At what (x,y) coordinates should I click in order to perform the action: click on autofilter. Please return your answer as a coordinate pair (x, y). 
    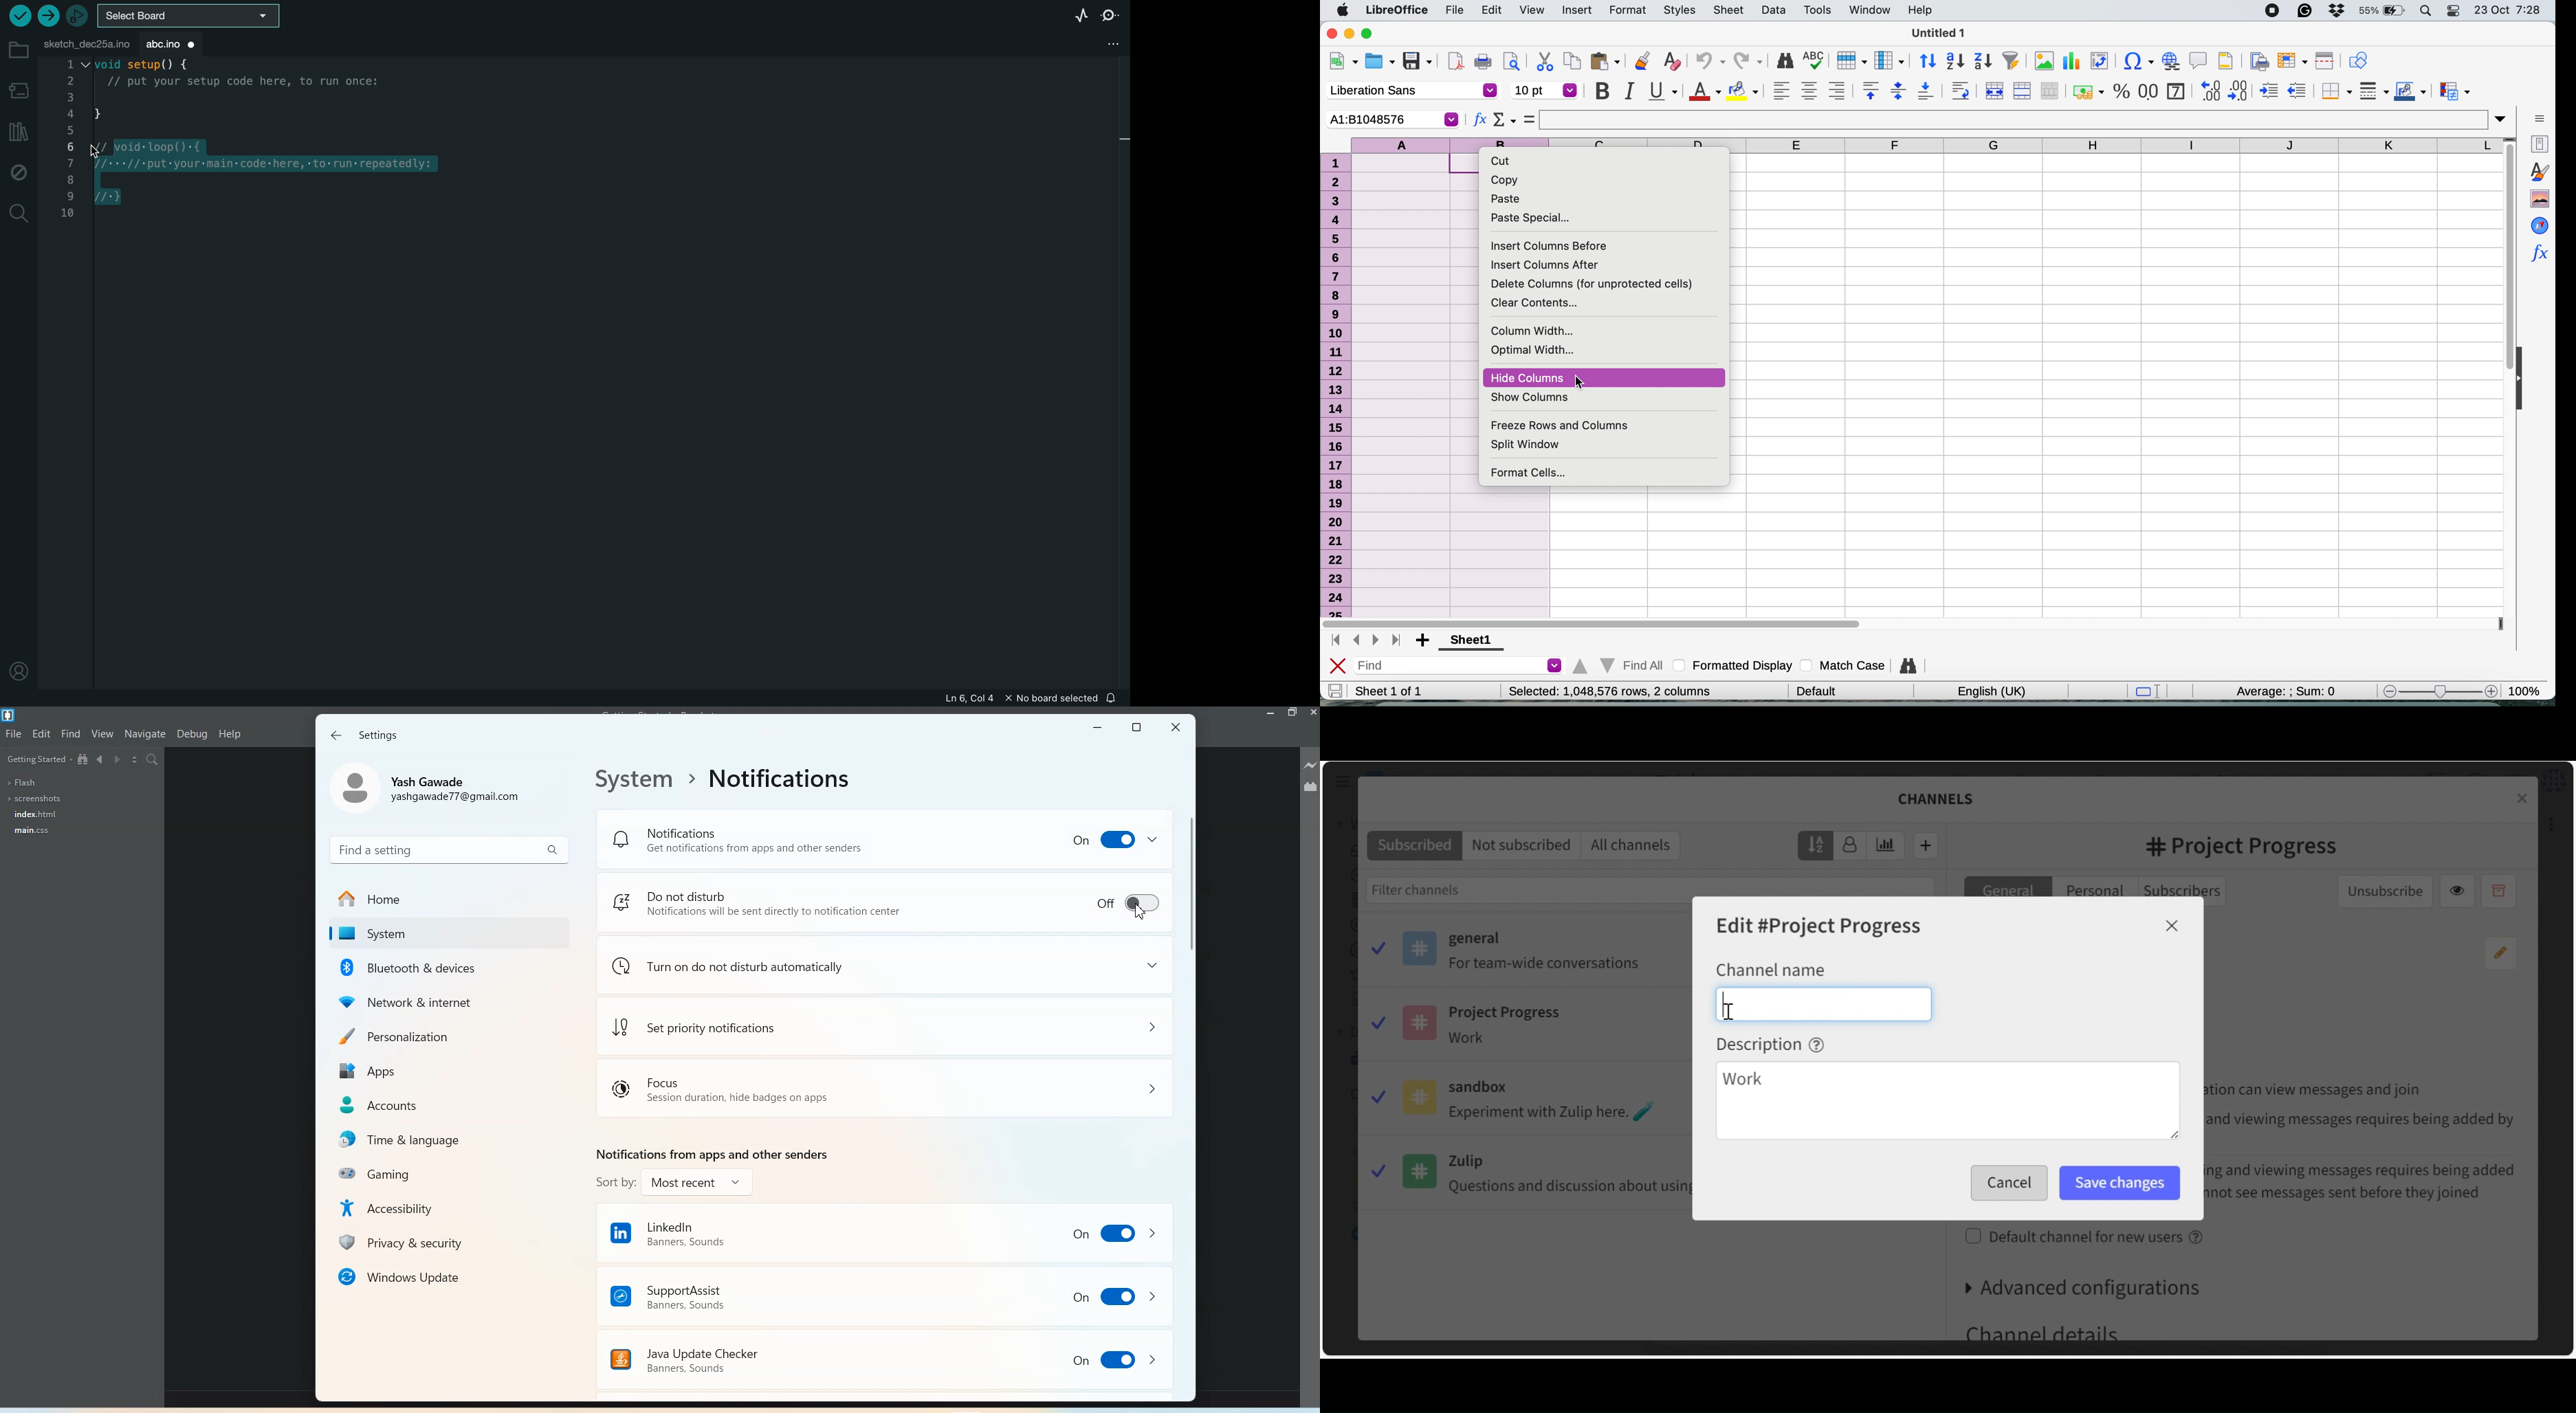
    Looking at the image, I should click on (2011, 60).